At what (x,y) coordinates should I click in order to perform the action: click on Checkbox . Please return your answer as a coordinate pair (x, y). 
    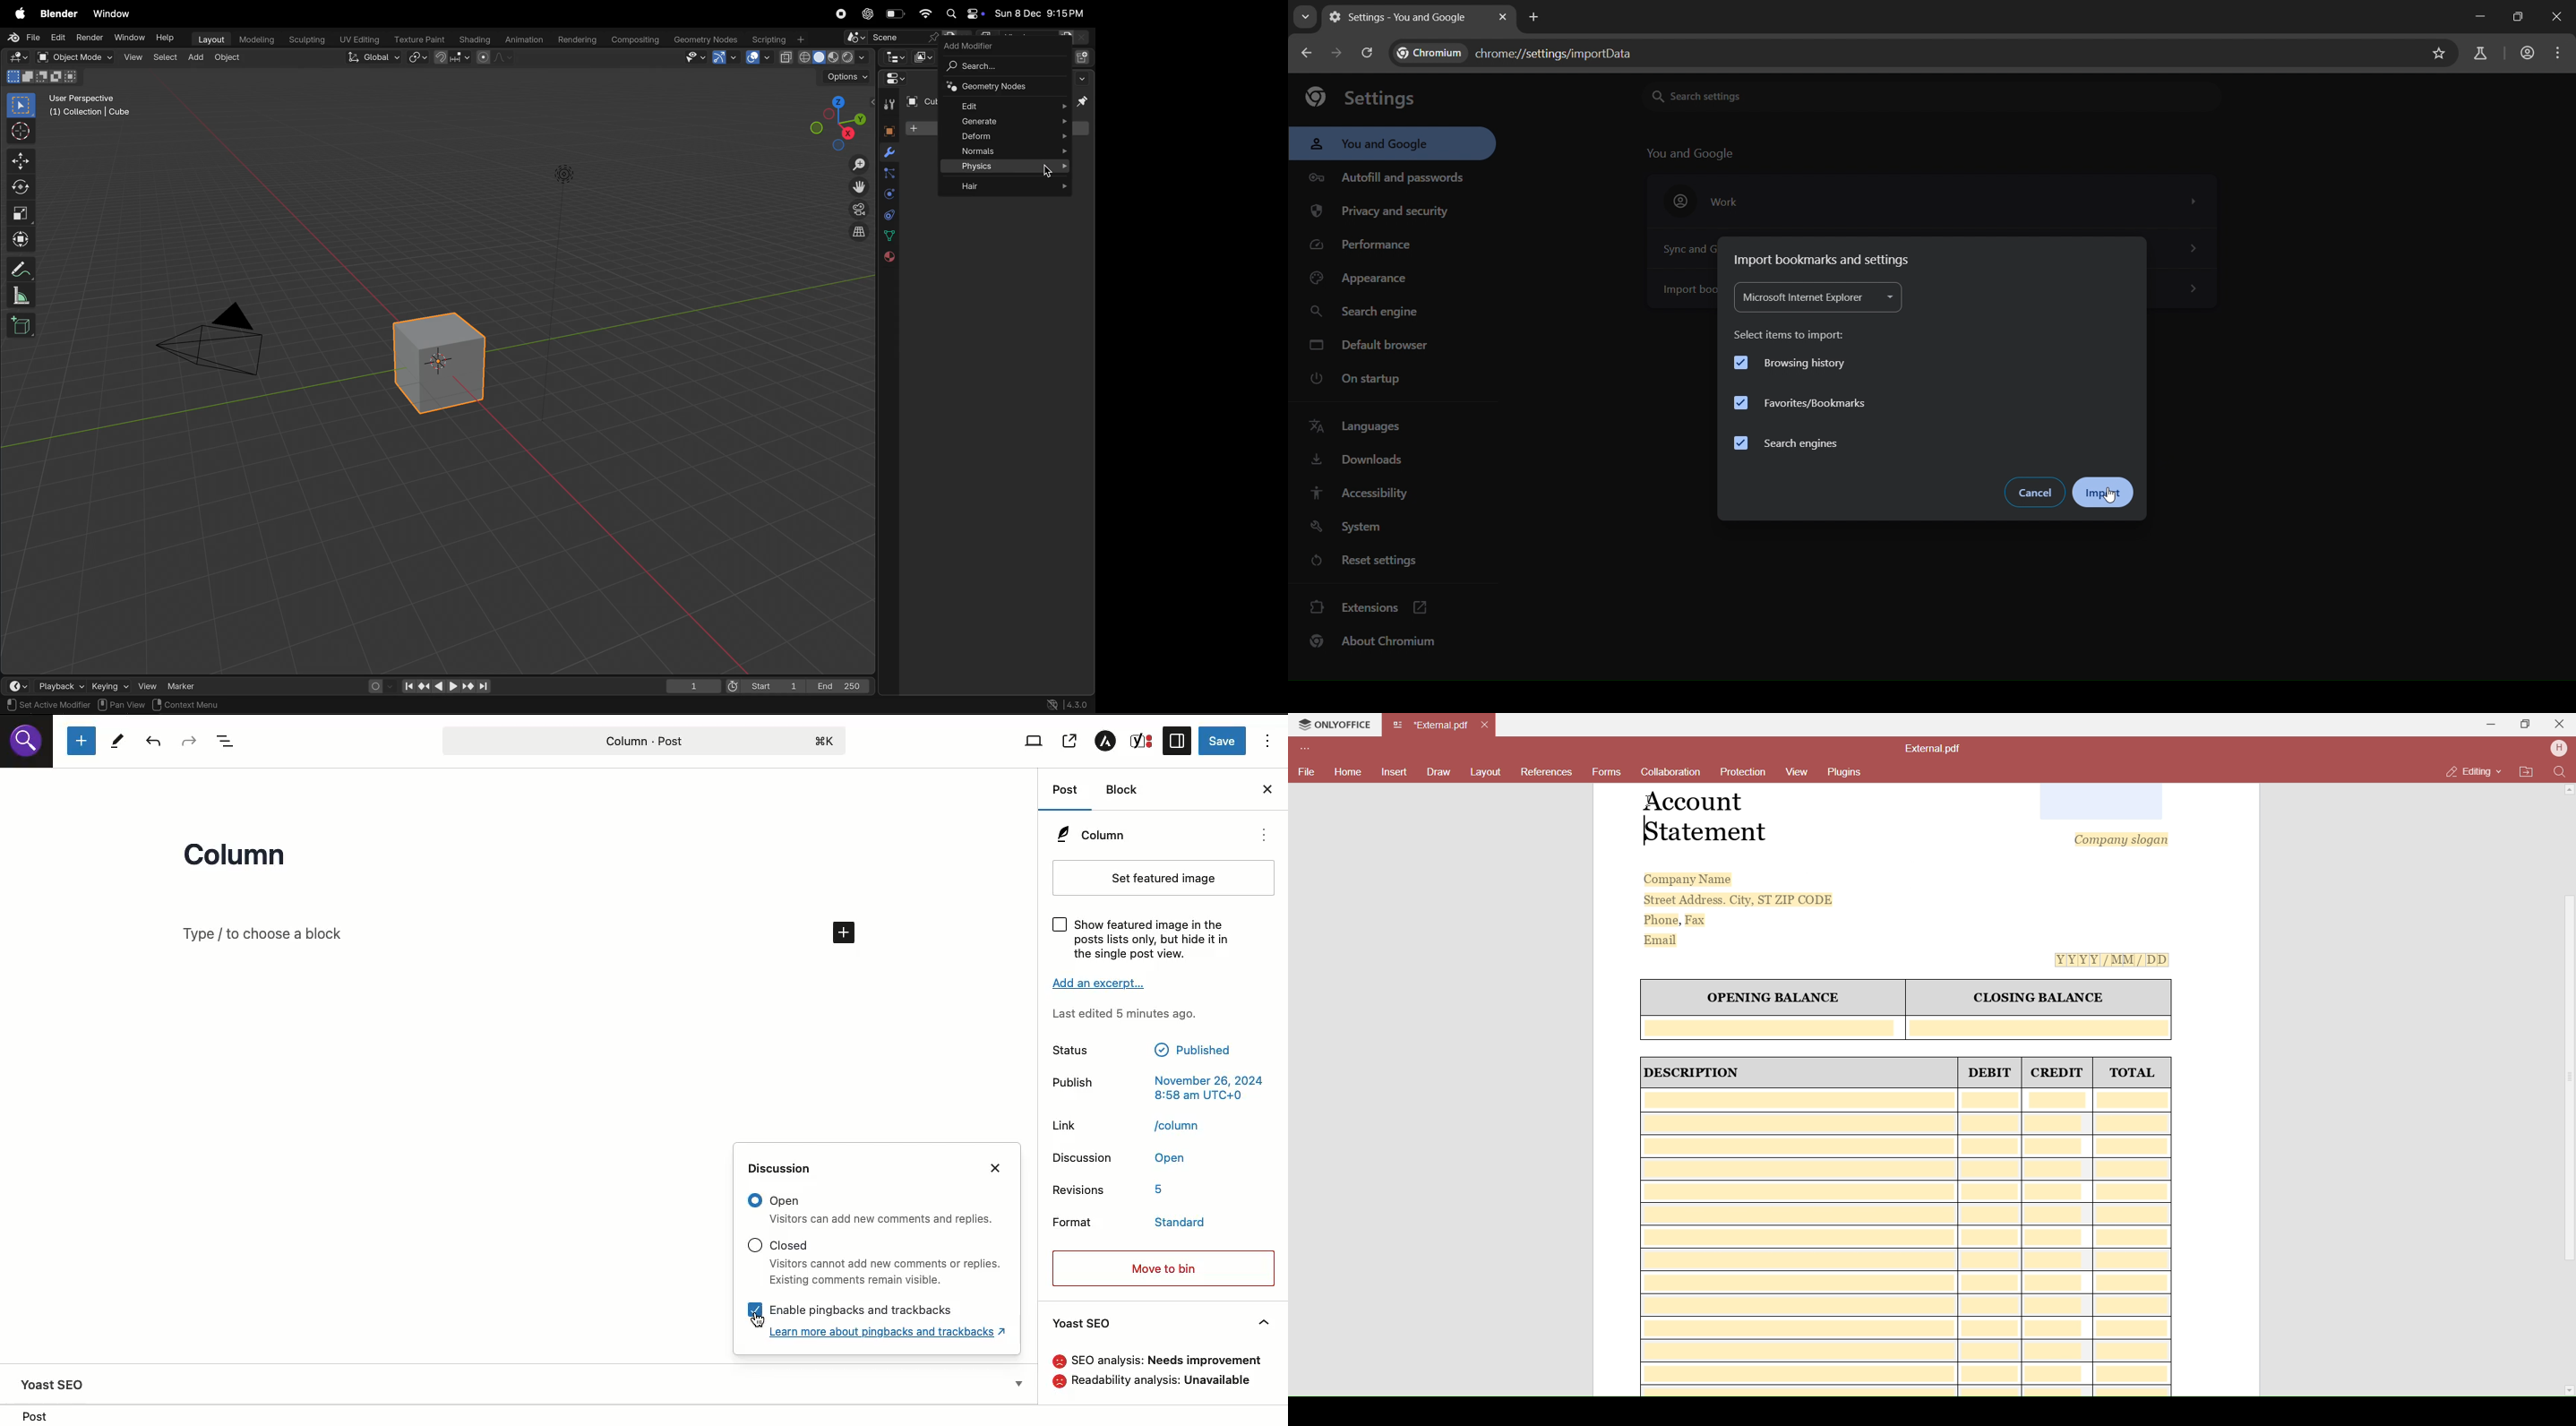
    Looking at the image, I should click on (754, 1200).